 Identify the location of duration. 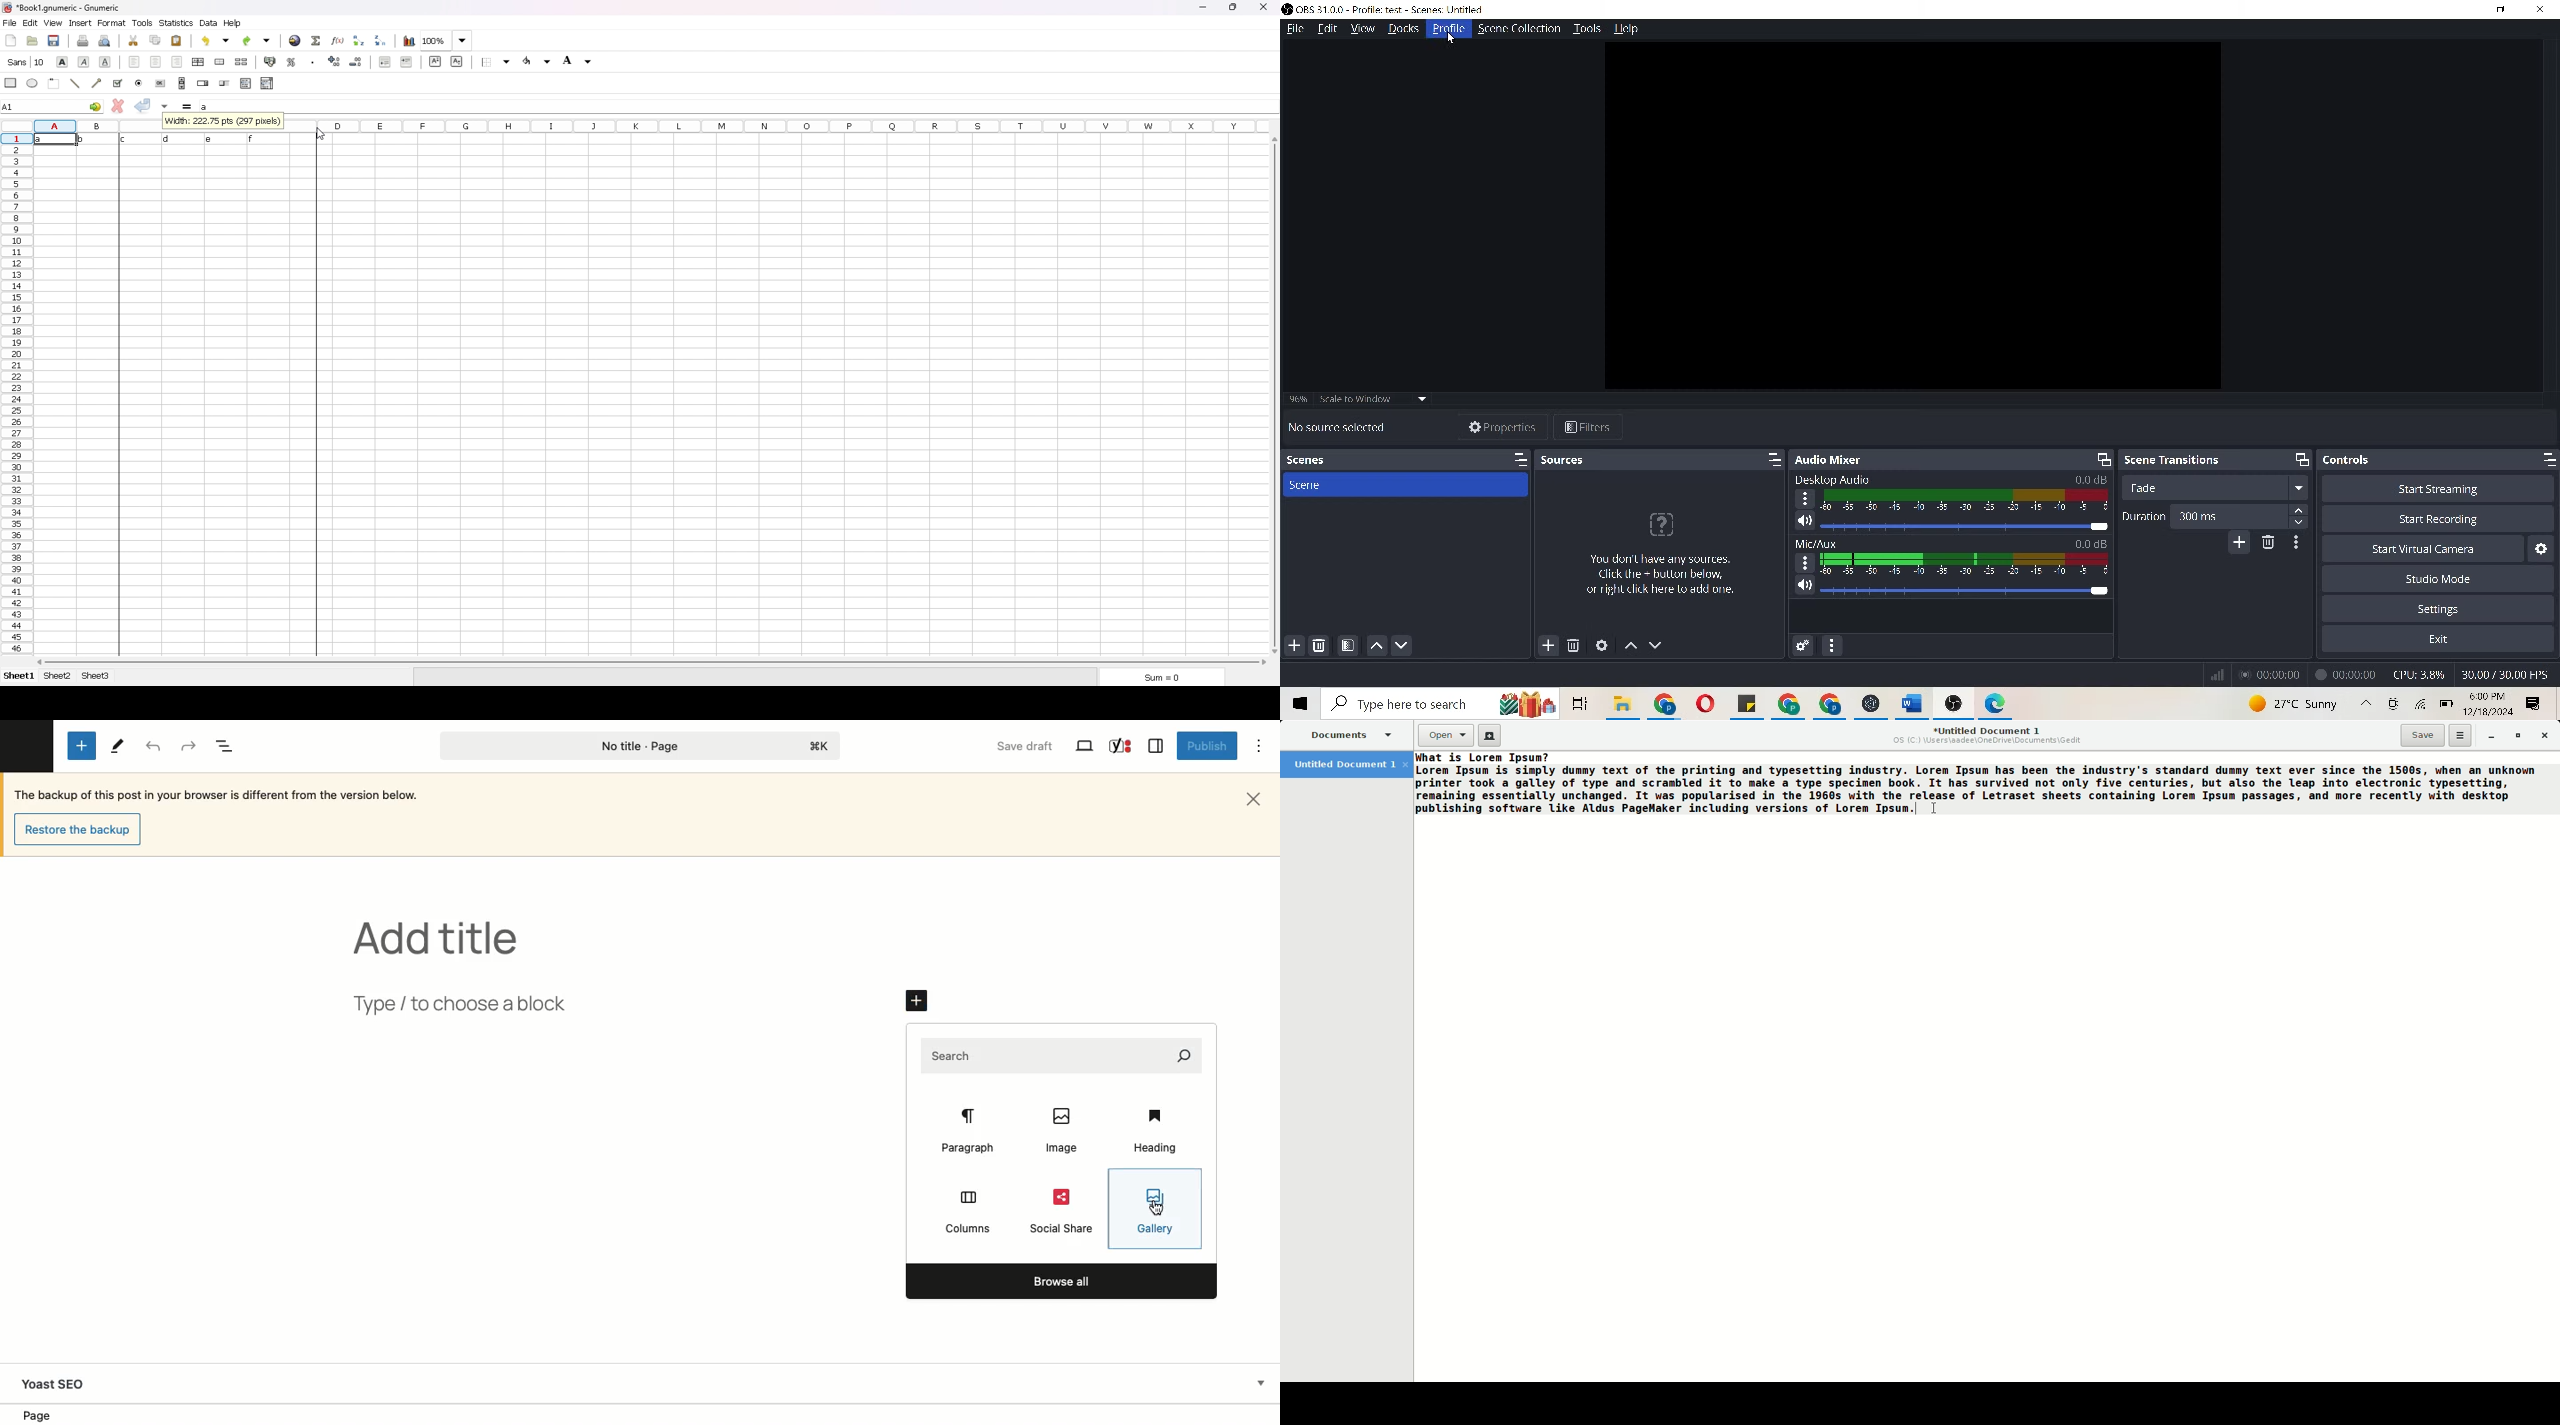
(2143, 517).